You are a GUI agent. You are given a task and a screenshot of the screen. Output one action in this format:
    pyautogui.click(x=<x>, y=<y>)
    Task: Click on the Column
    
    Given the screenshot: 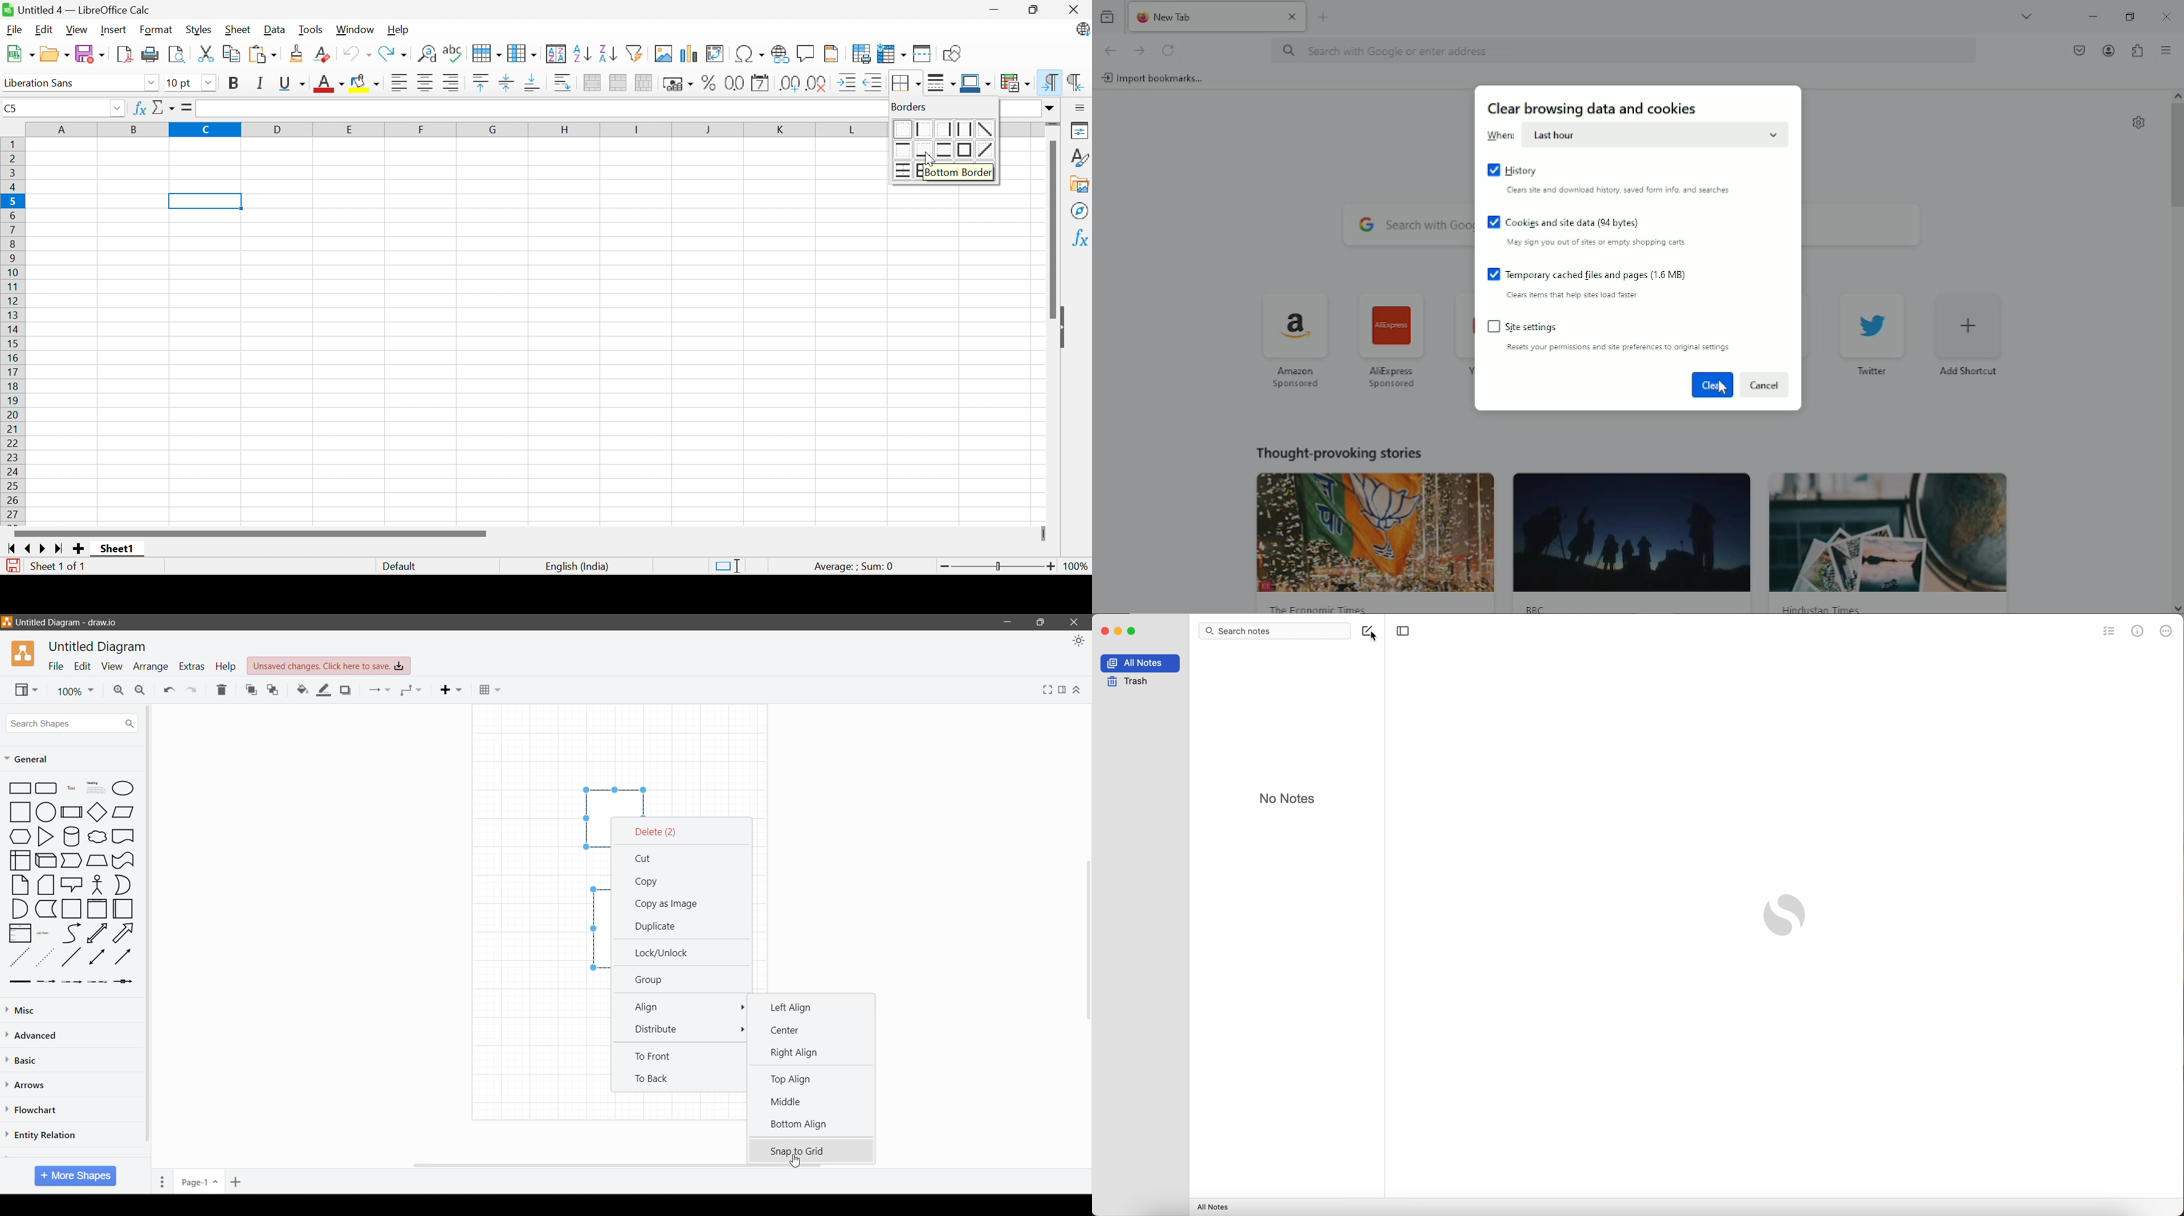 What is the action you would take?
    pyautogui.click(x=522, y=52)
    